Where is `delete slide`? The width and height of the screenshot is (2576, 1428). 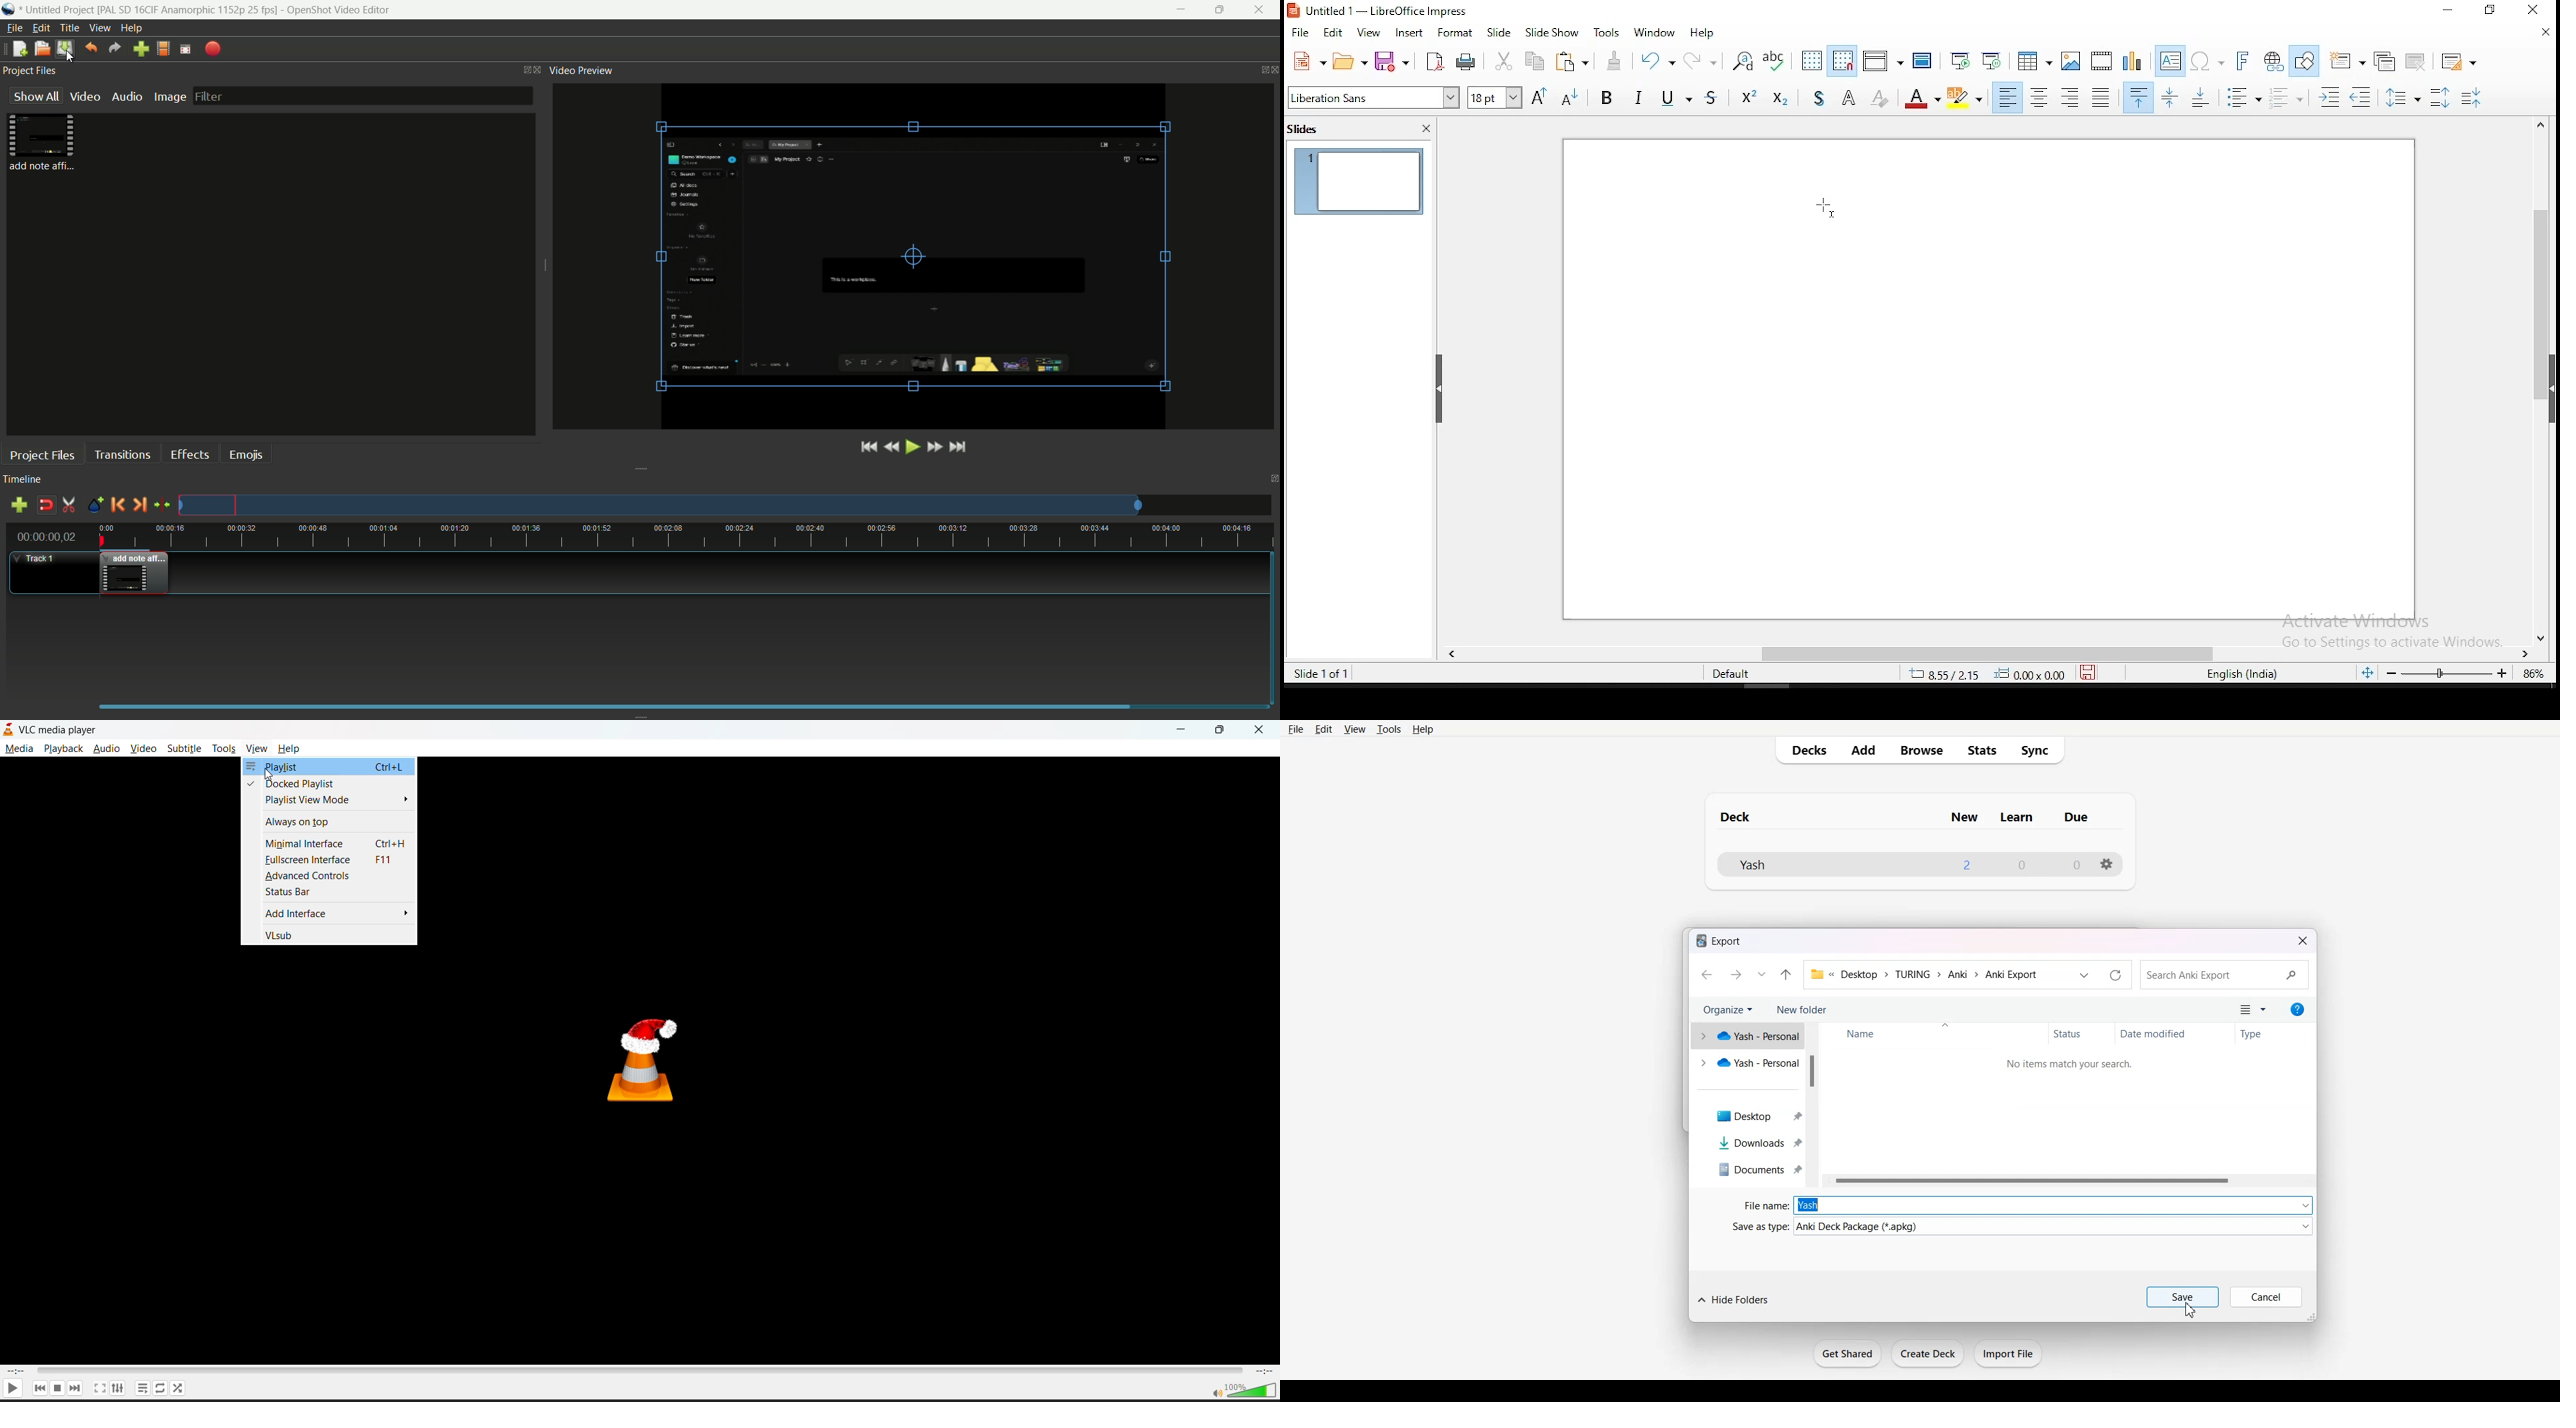 delete slide is located at coordinates (2417, 59).